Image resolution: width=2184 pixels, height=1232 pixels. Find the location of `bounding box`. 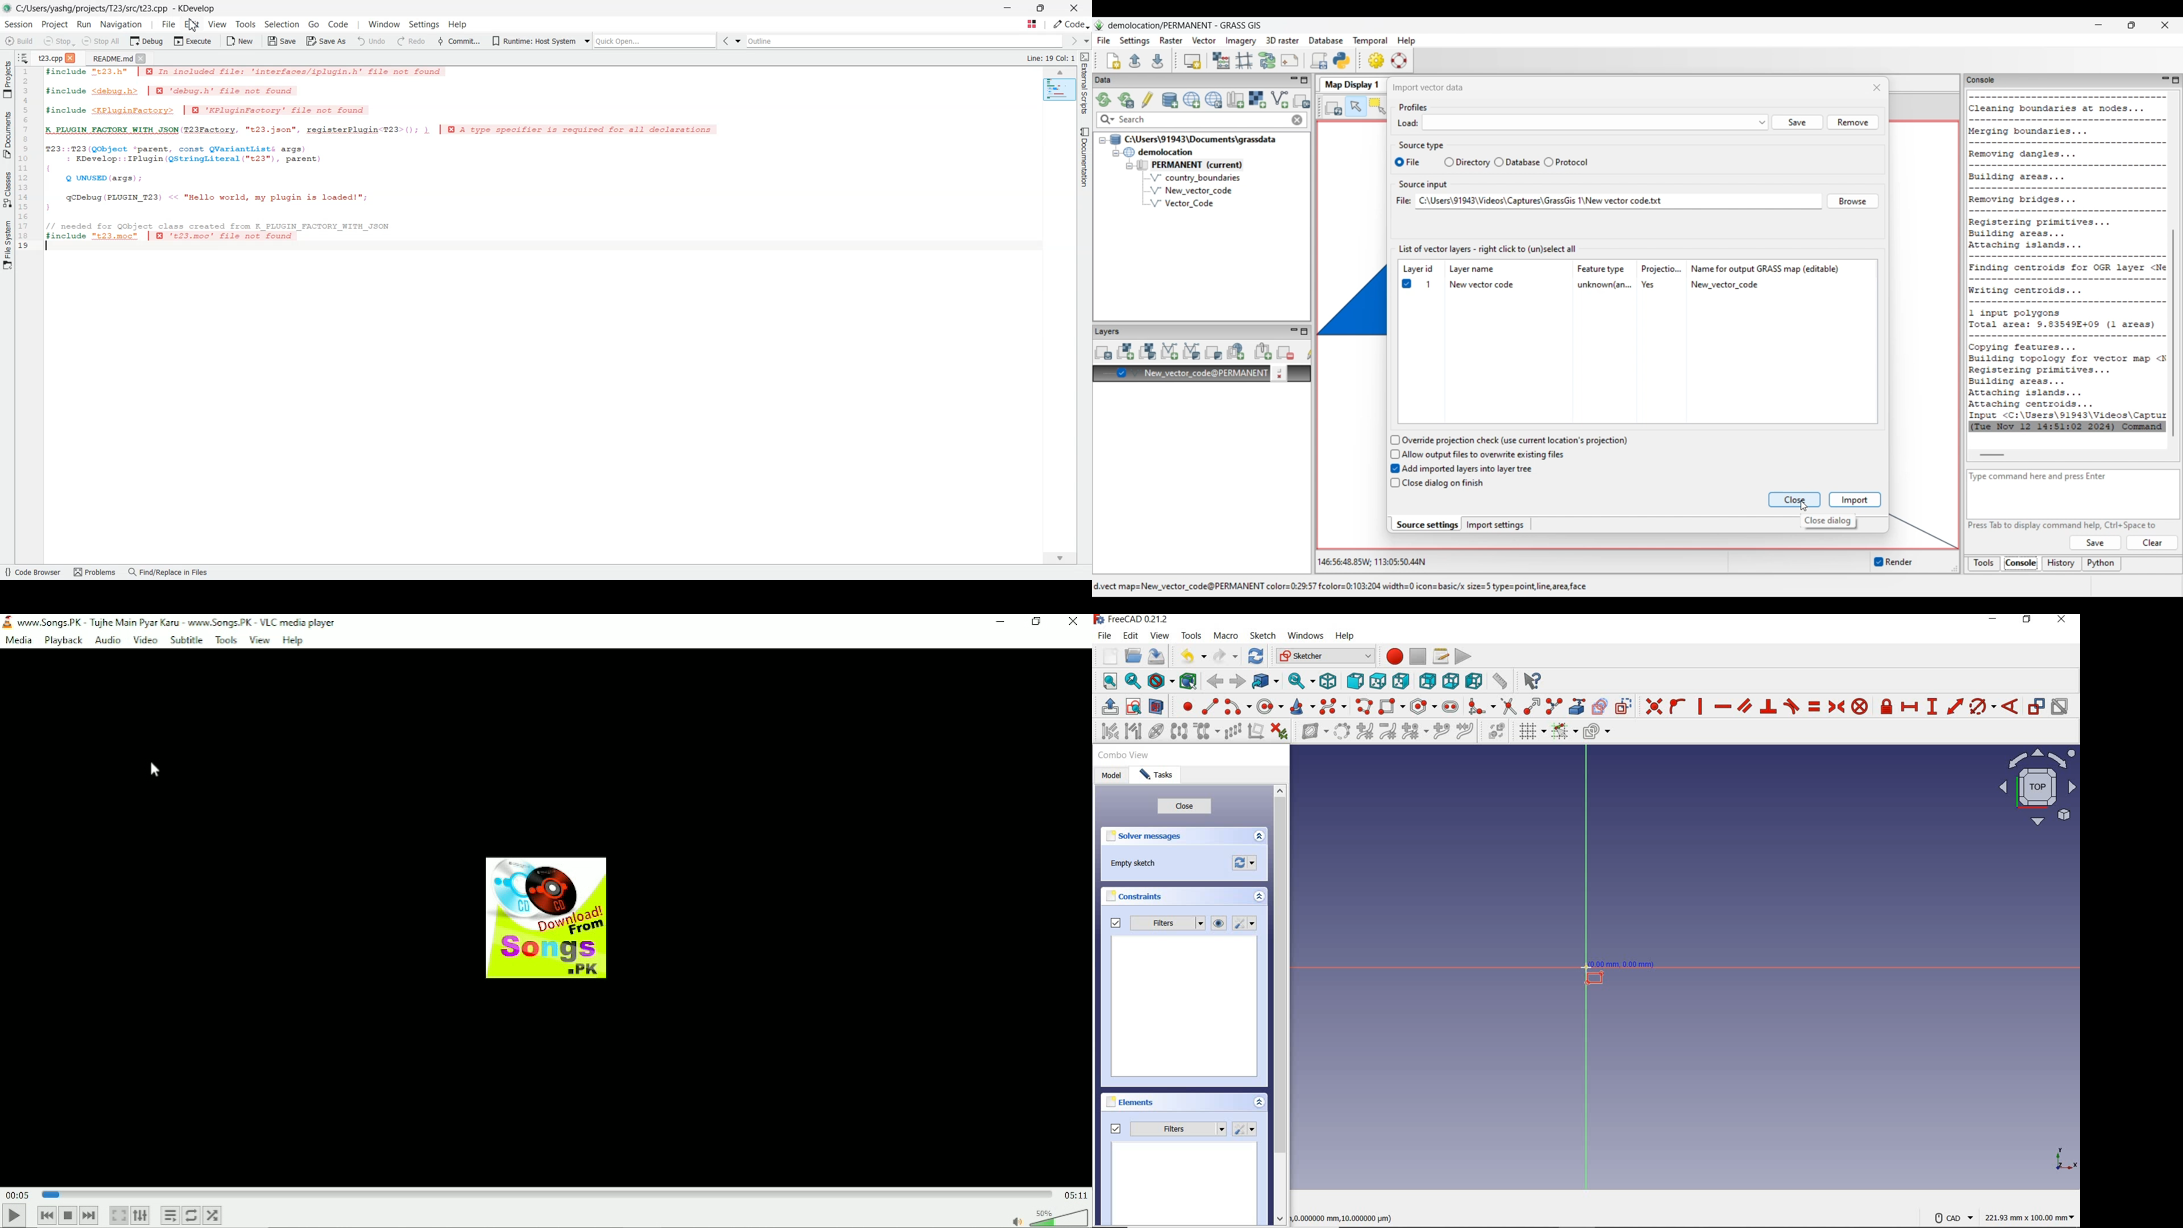

bounding box is located at coordinates (1186, 680).